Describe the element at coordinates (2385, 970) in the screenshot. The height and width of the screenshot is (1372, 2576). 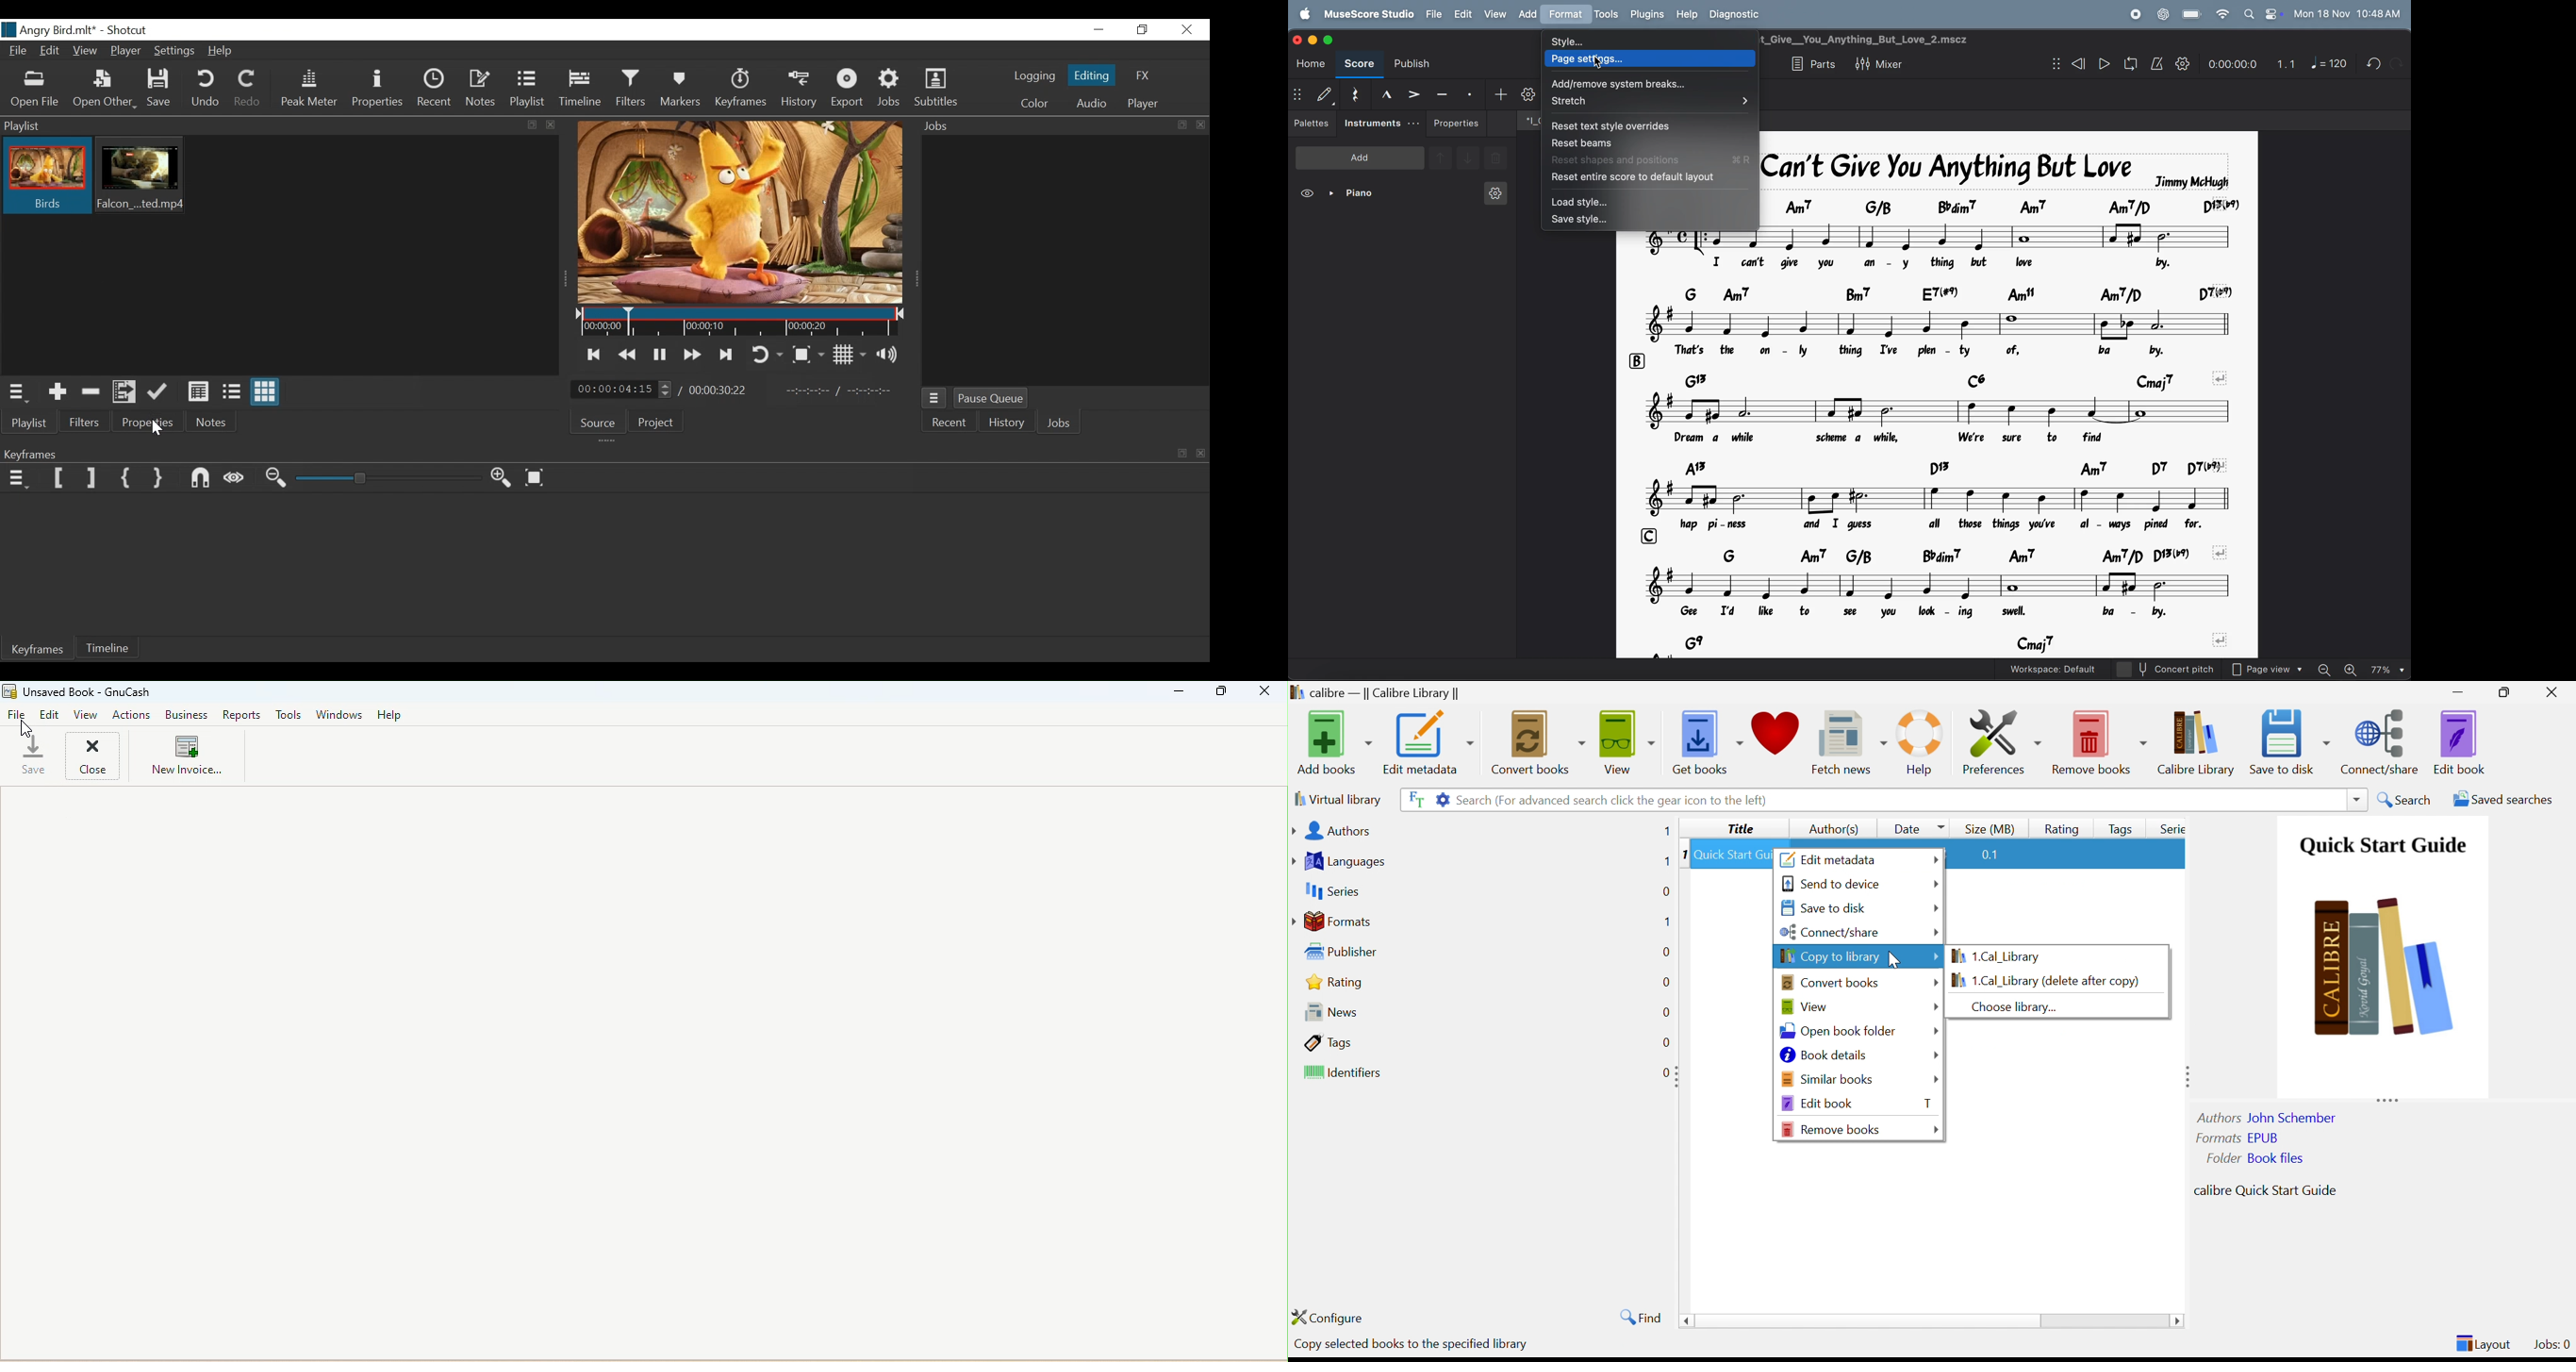
I see `Image` at that location.